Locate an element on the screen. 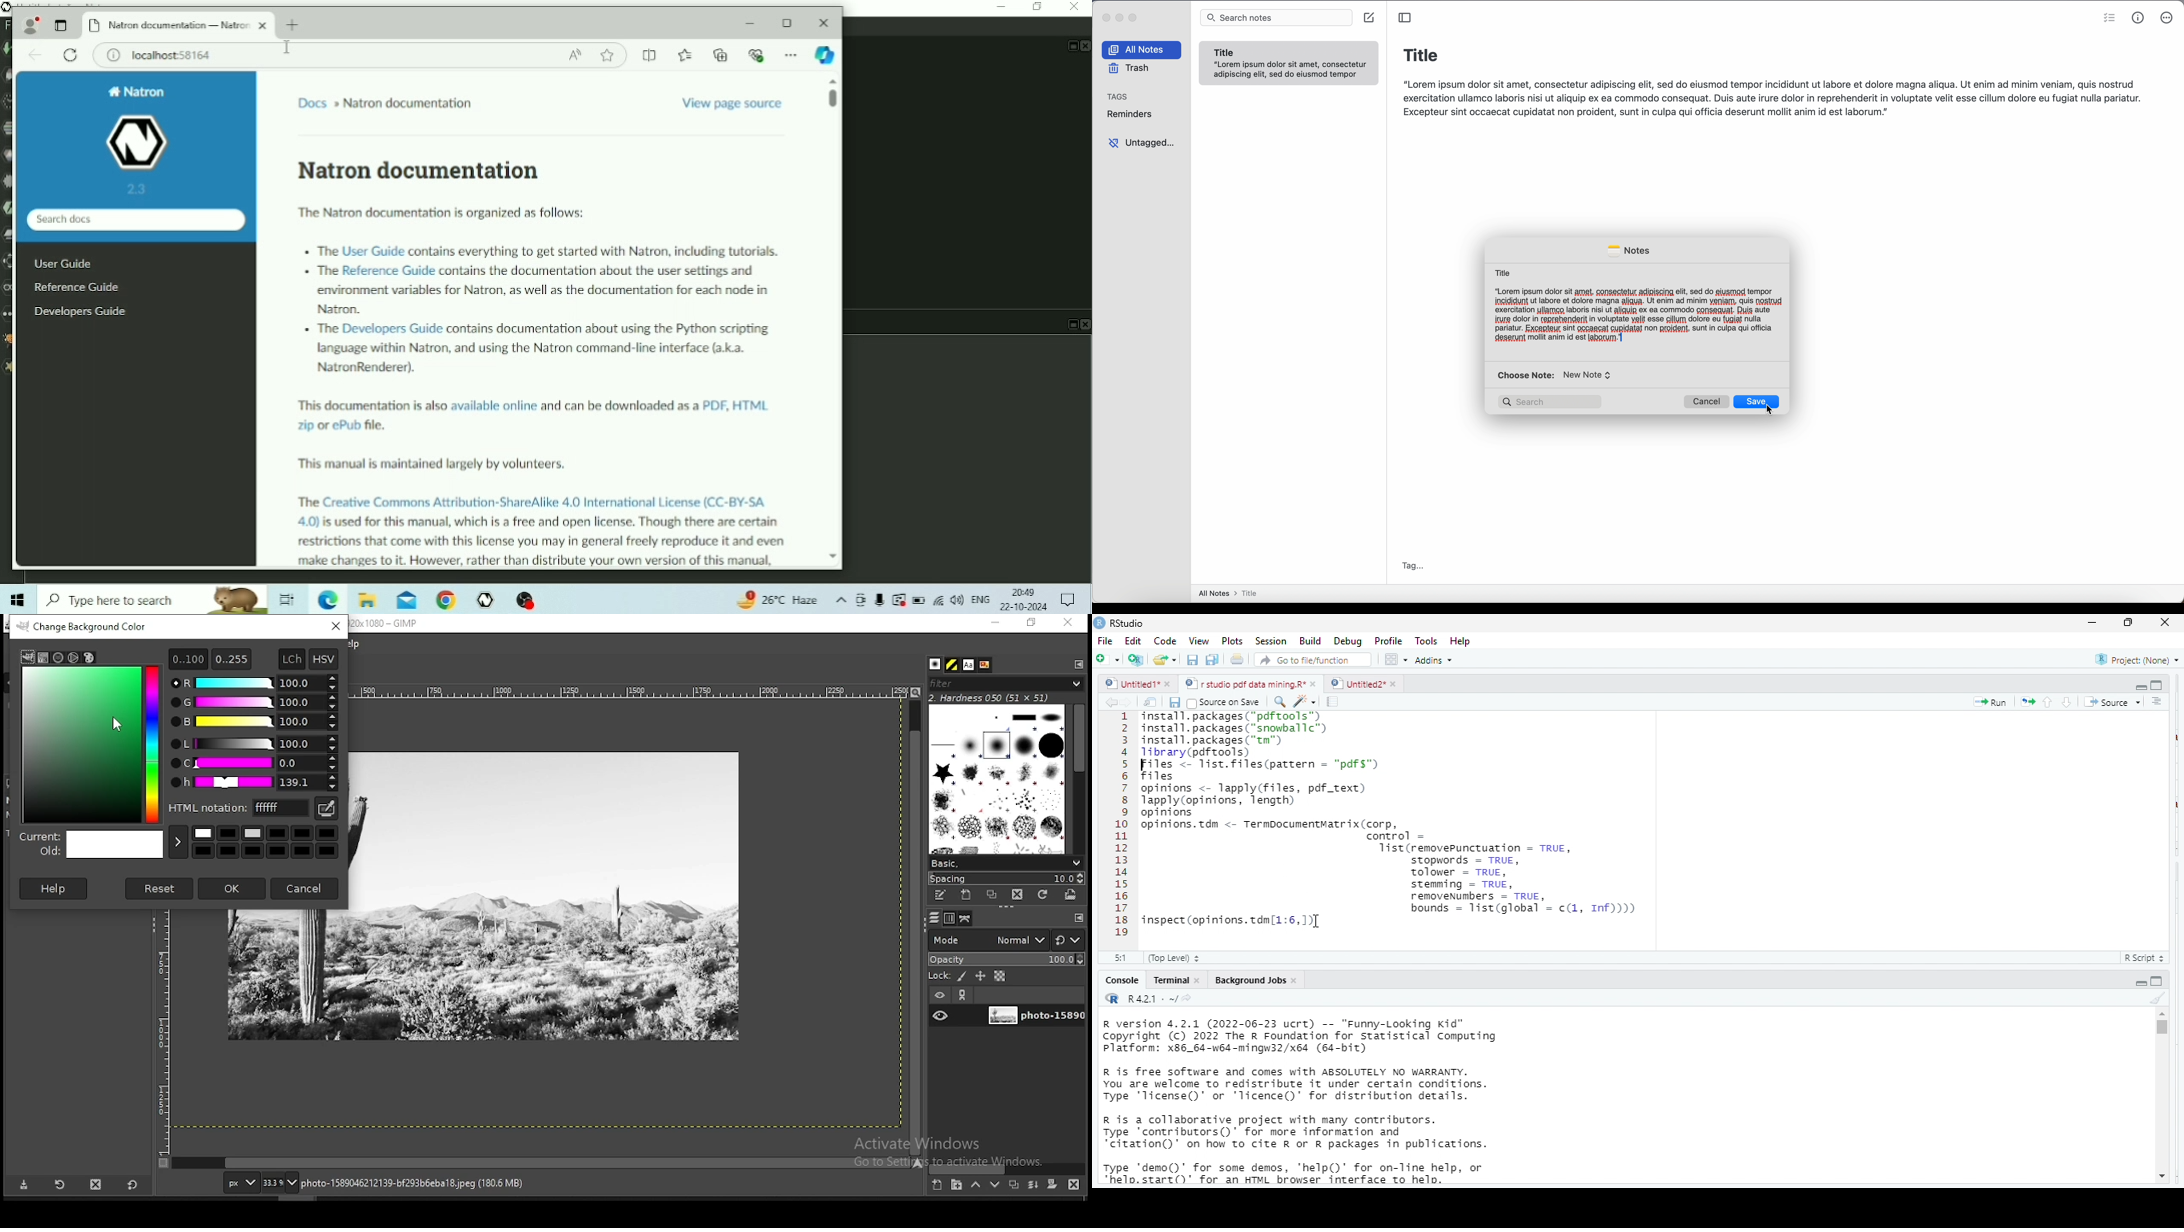 This screenshot has width=2184, height=1232. compile report is located at coordinates (1335, 702).